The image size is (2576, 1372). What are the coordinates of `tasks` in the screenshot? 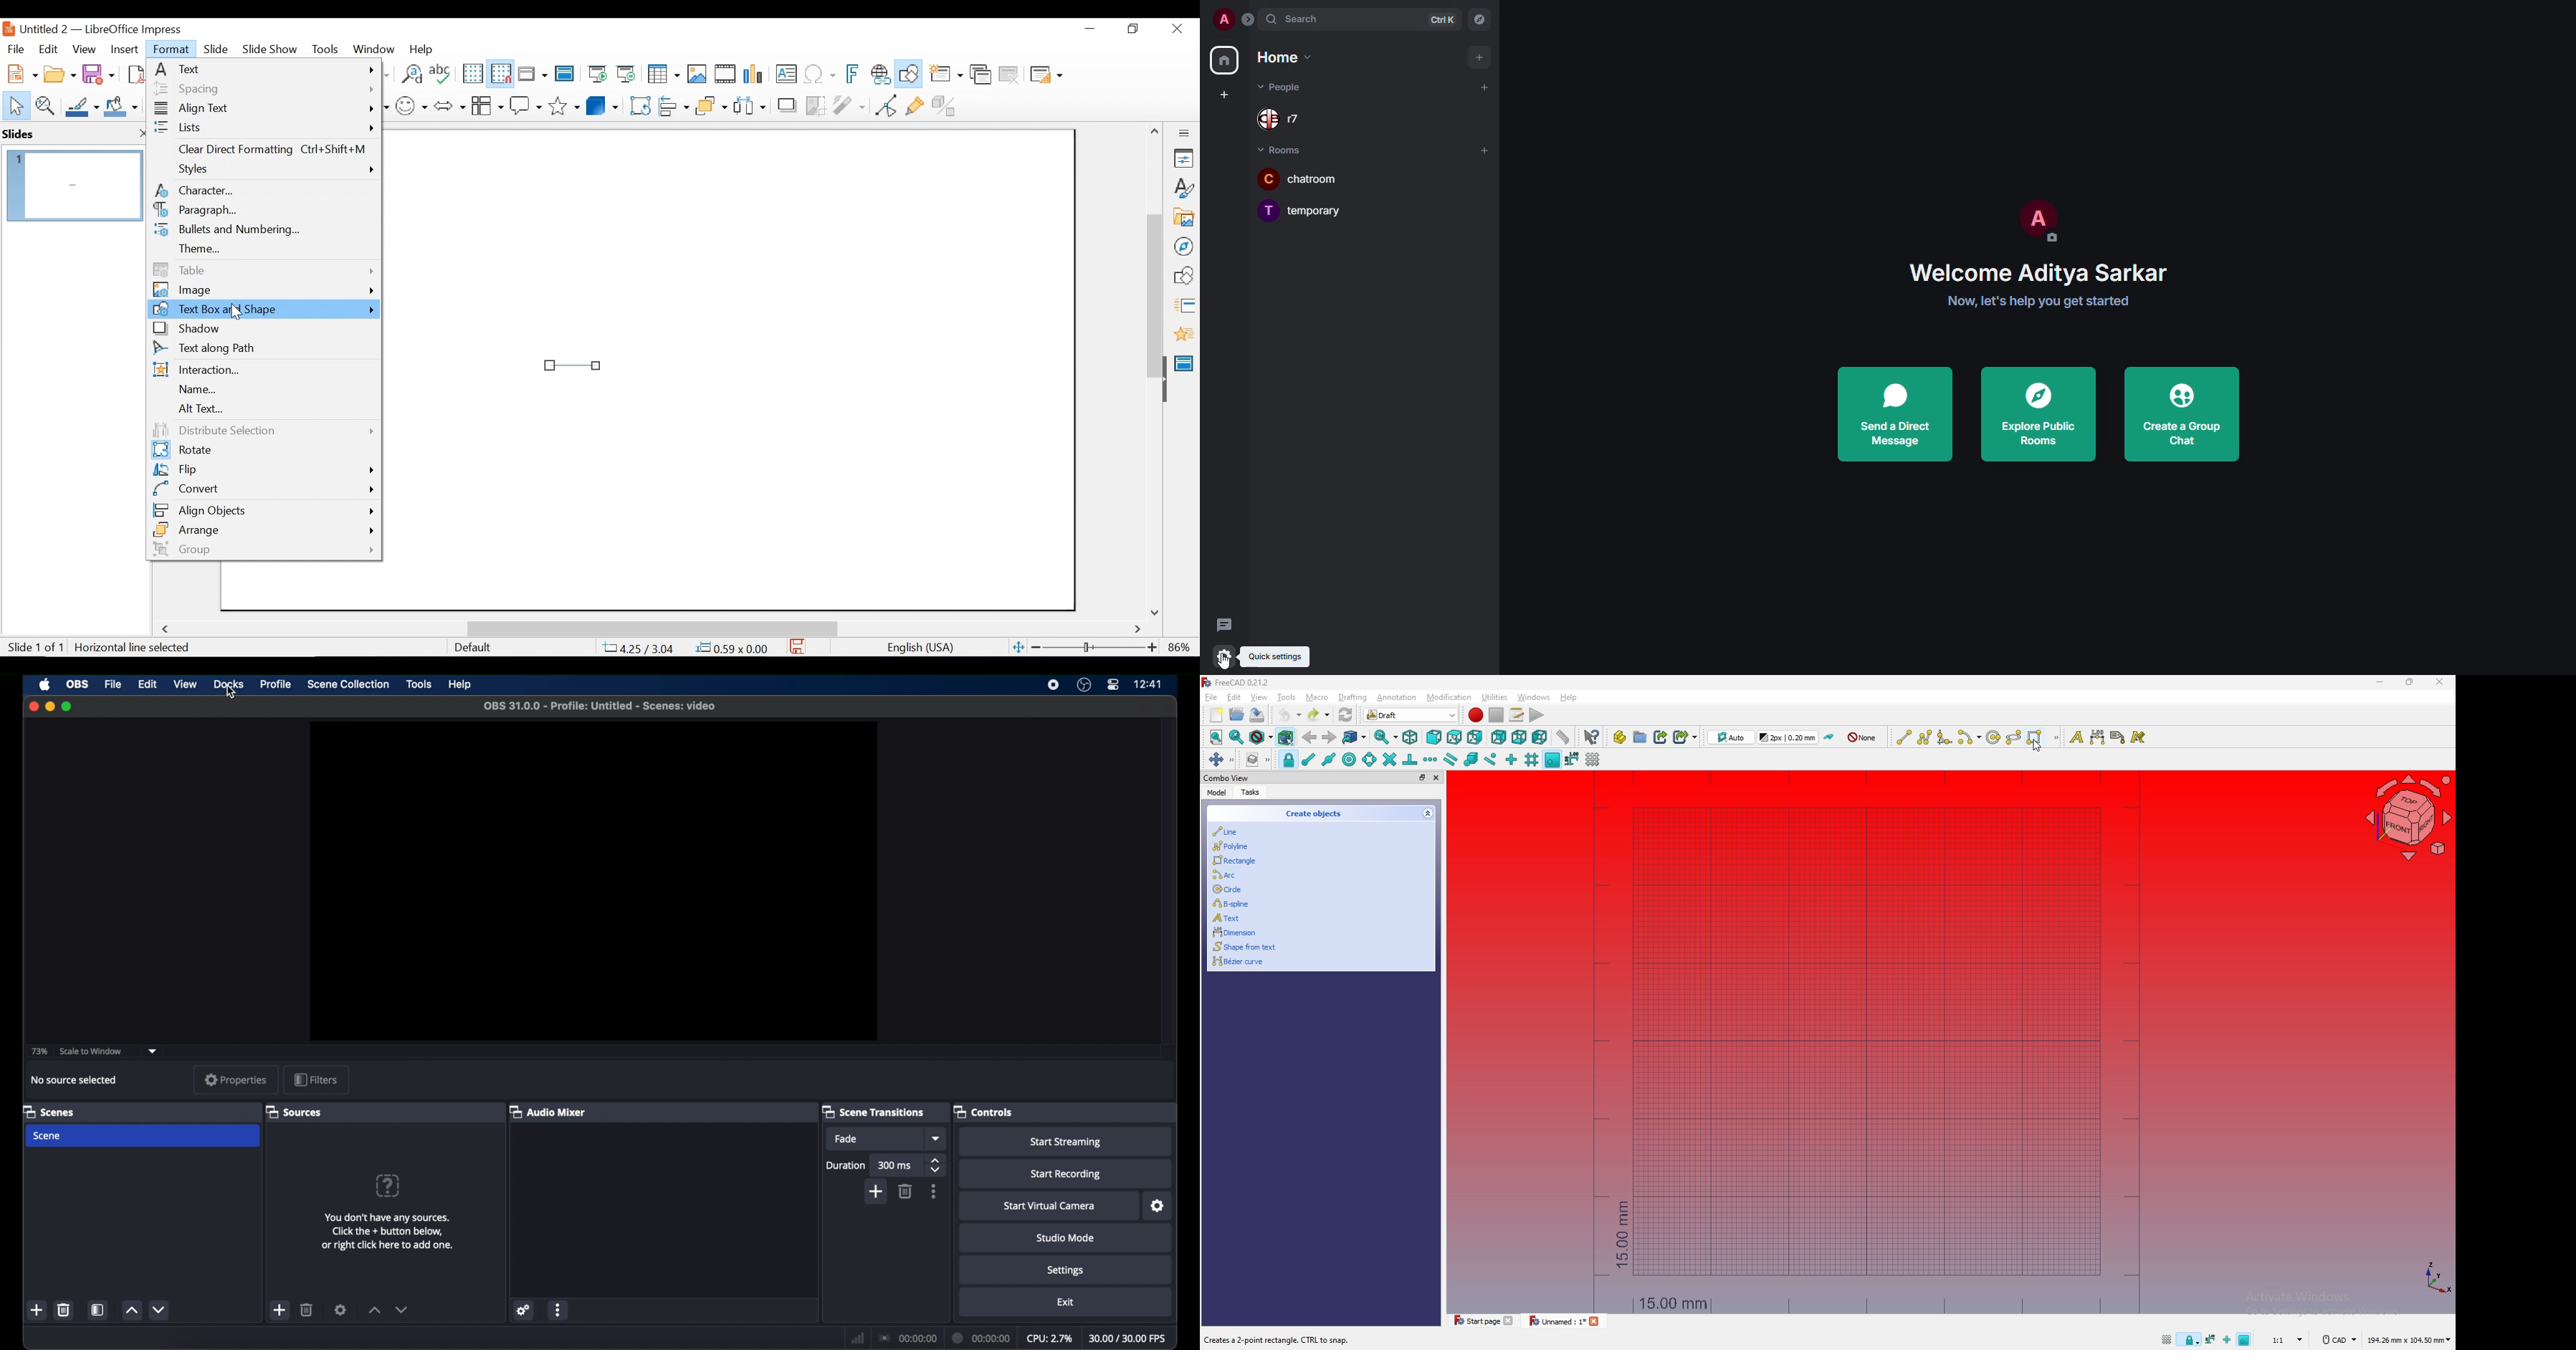 It's located at (1252, 793).